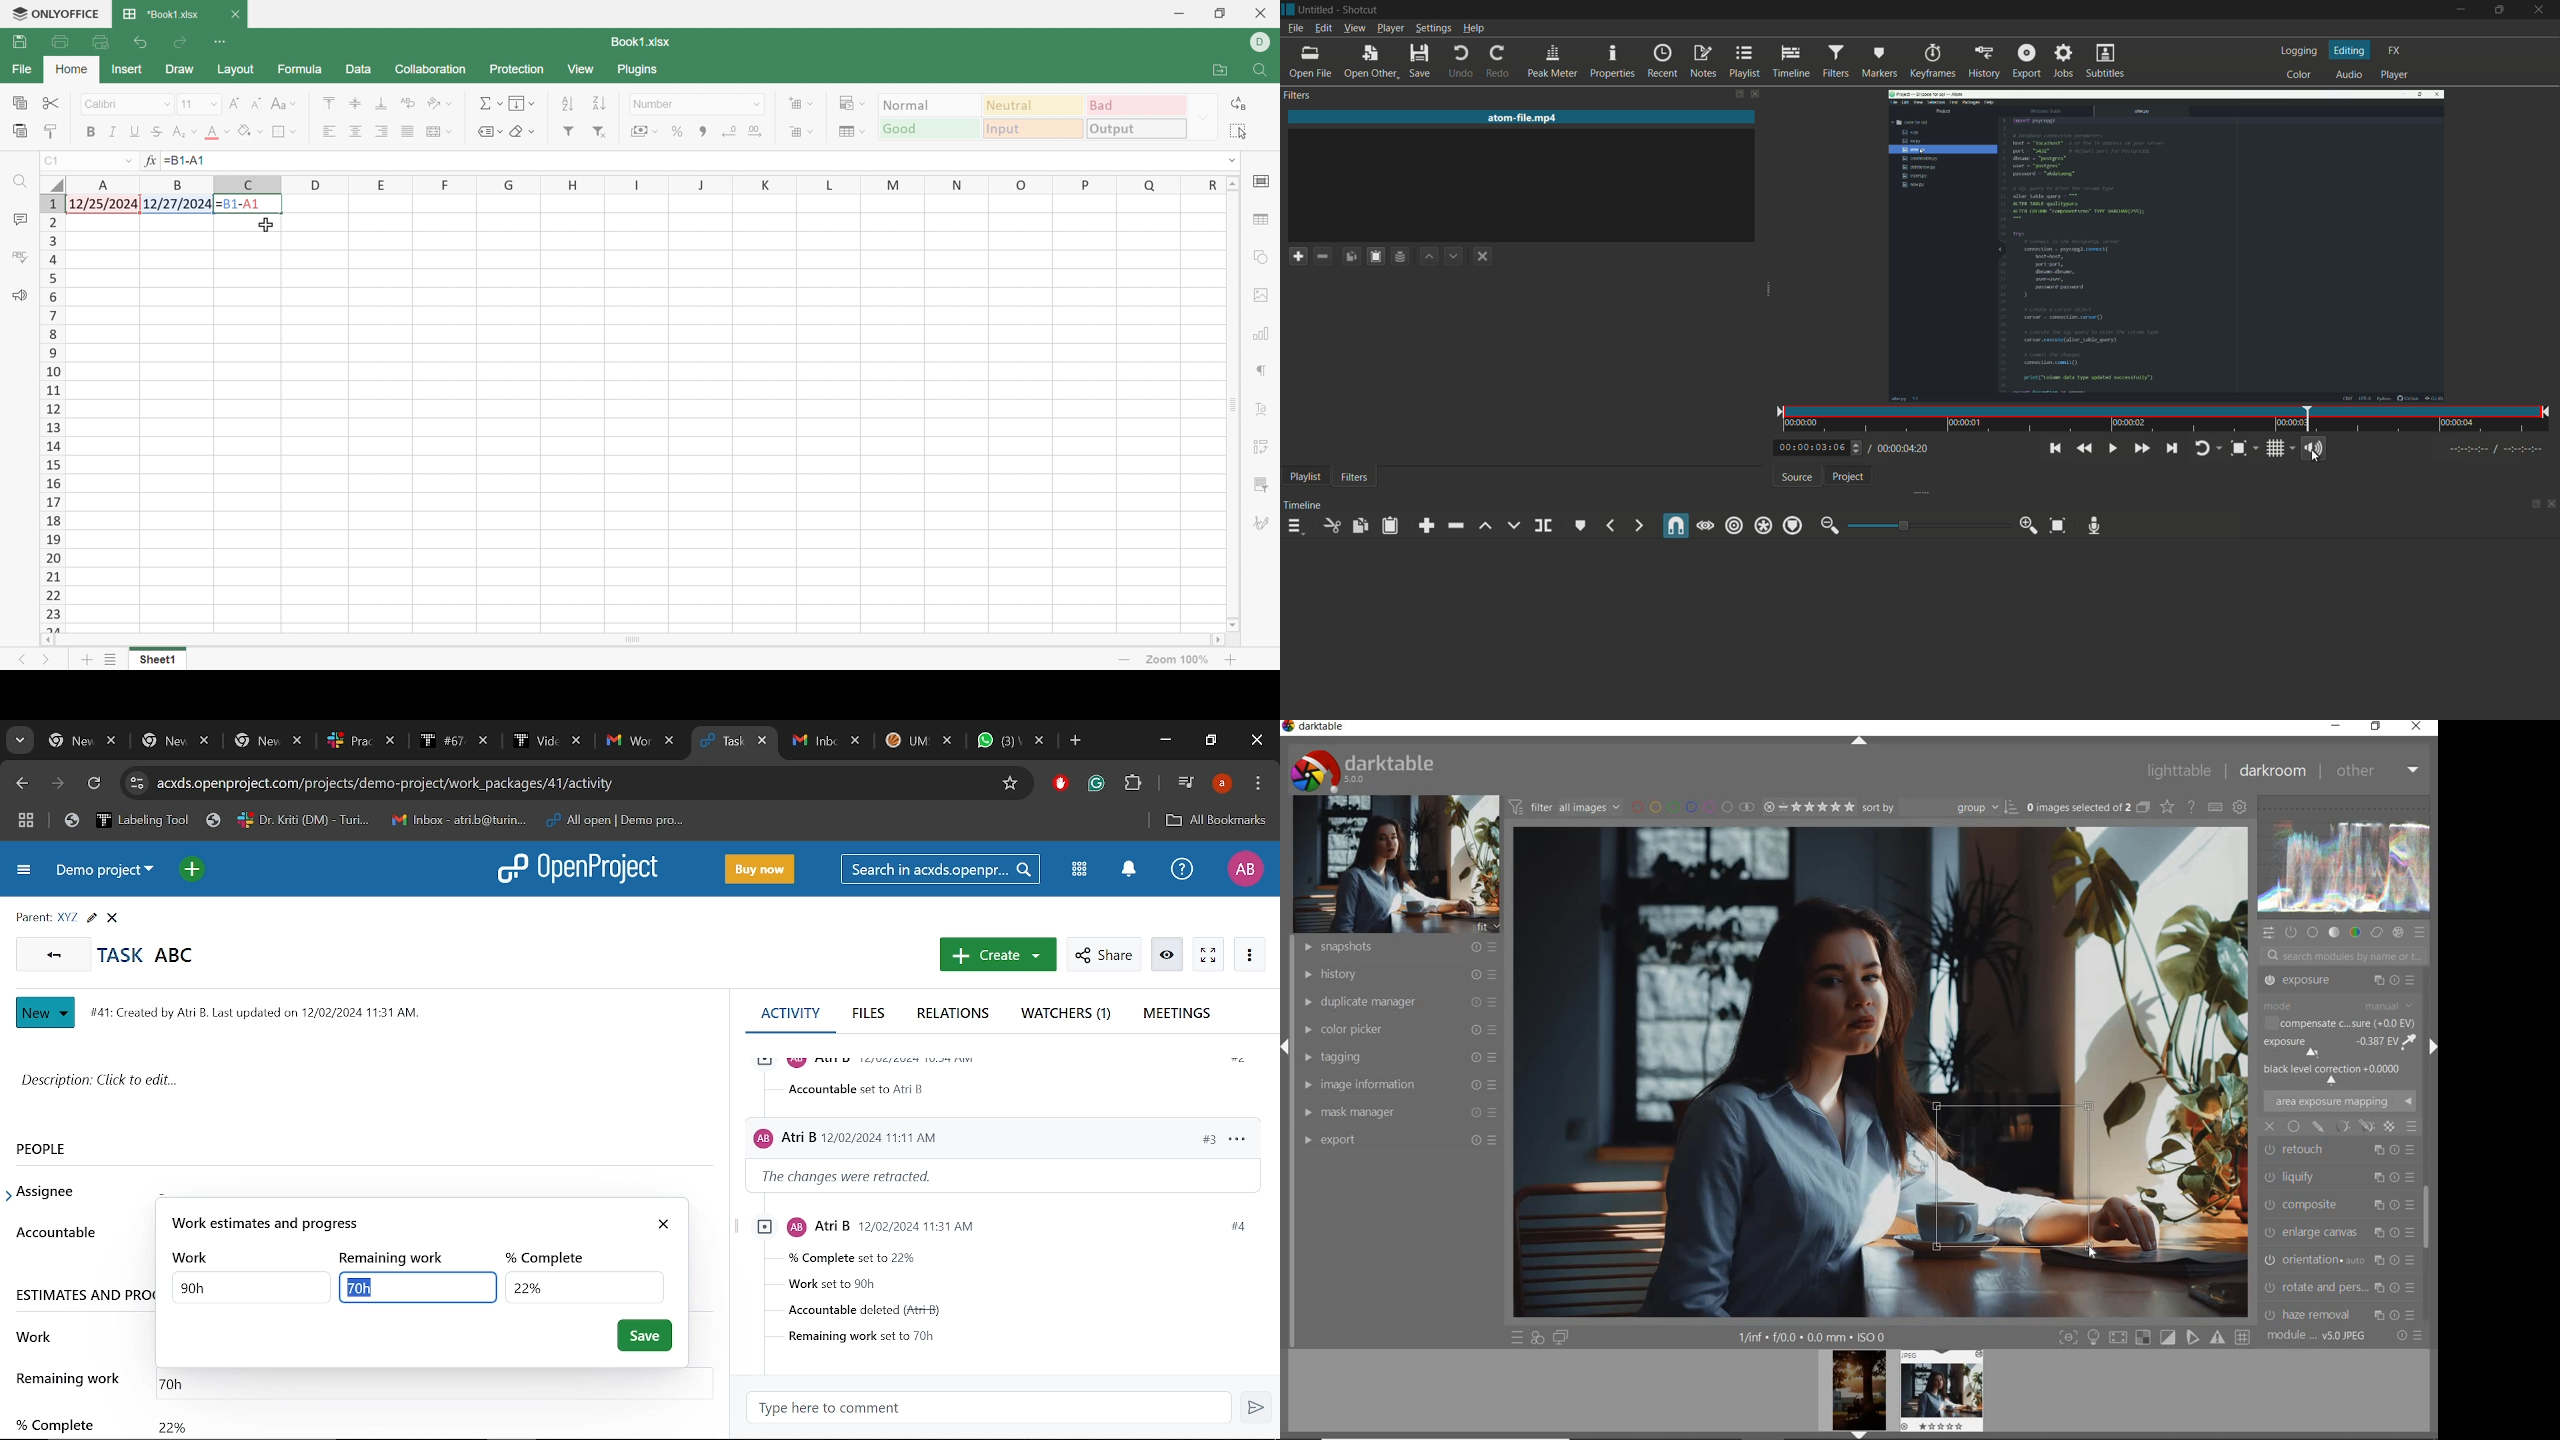  What do you see at coordinates (381, 104) in the screenshot?
I see `Align Bottom` at bounding box center [381, 104].